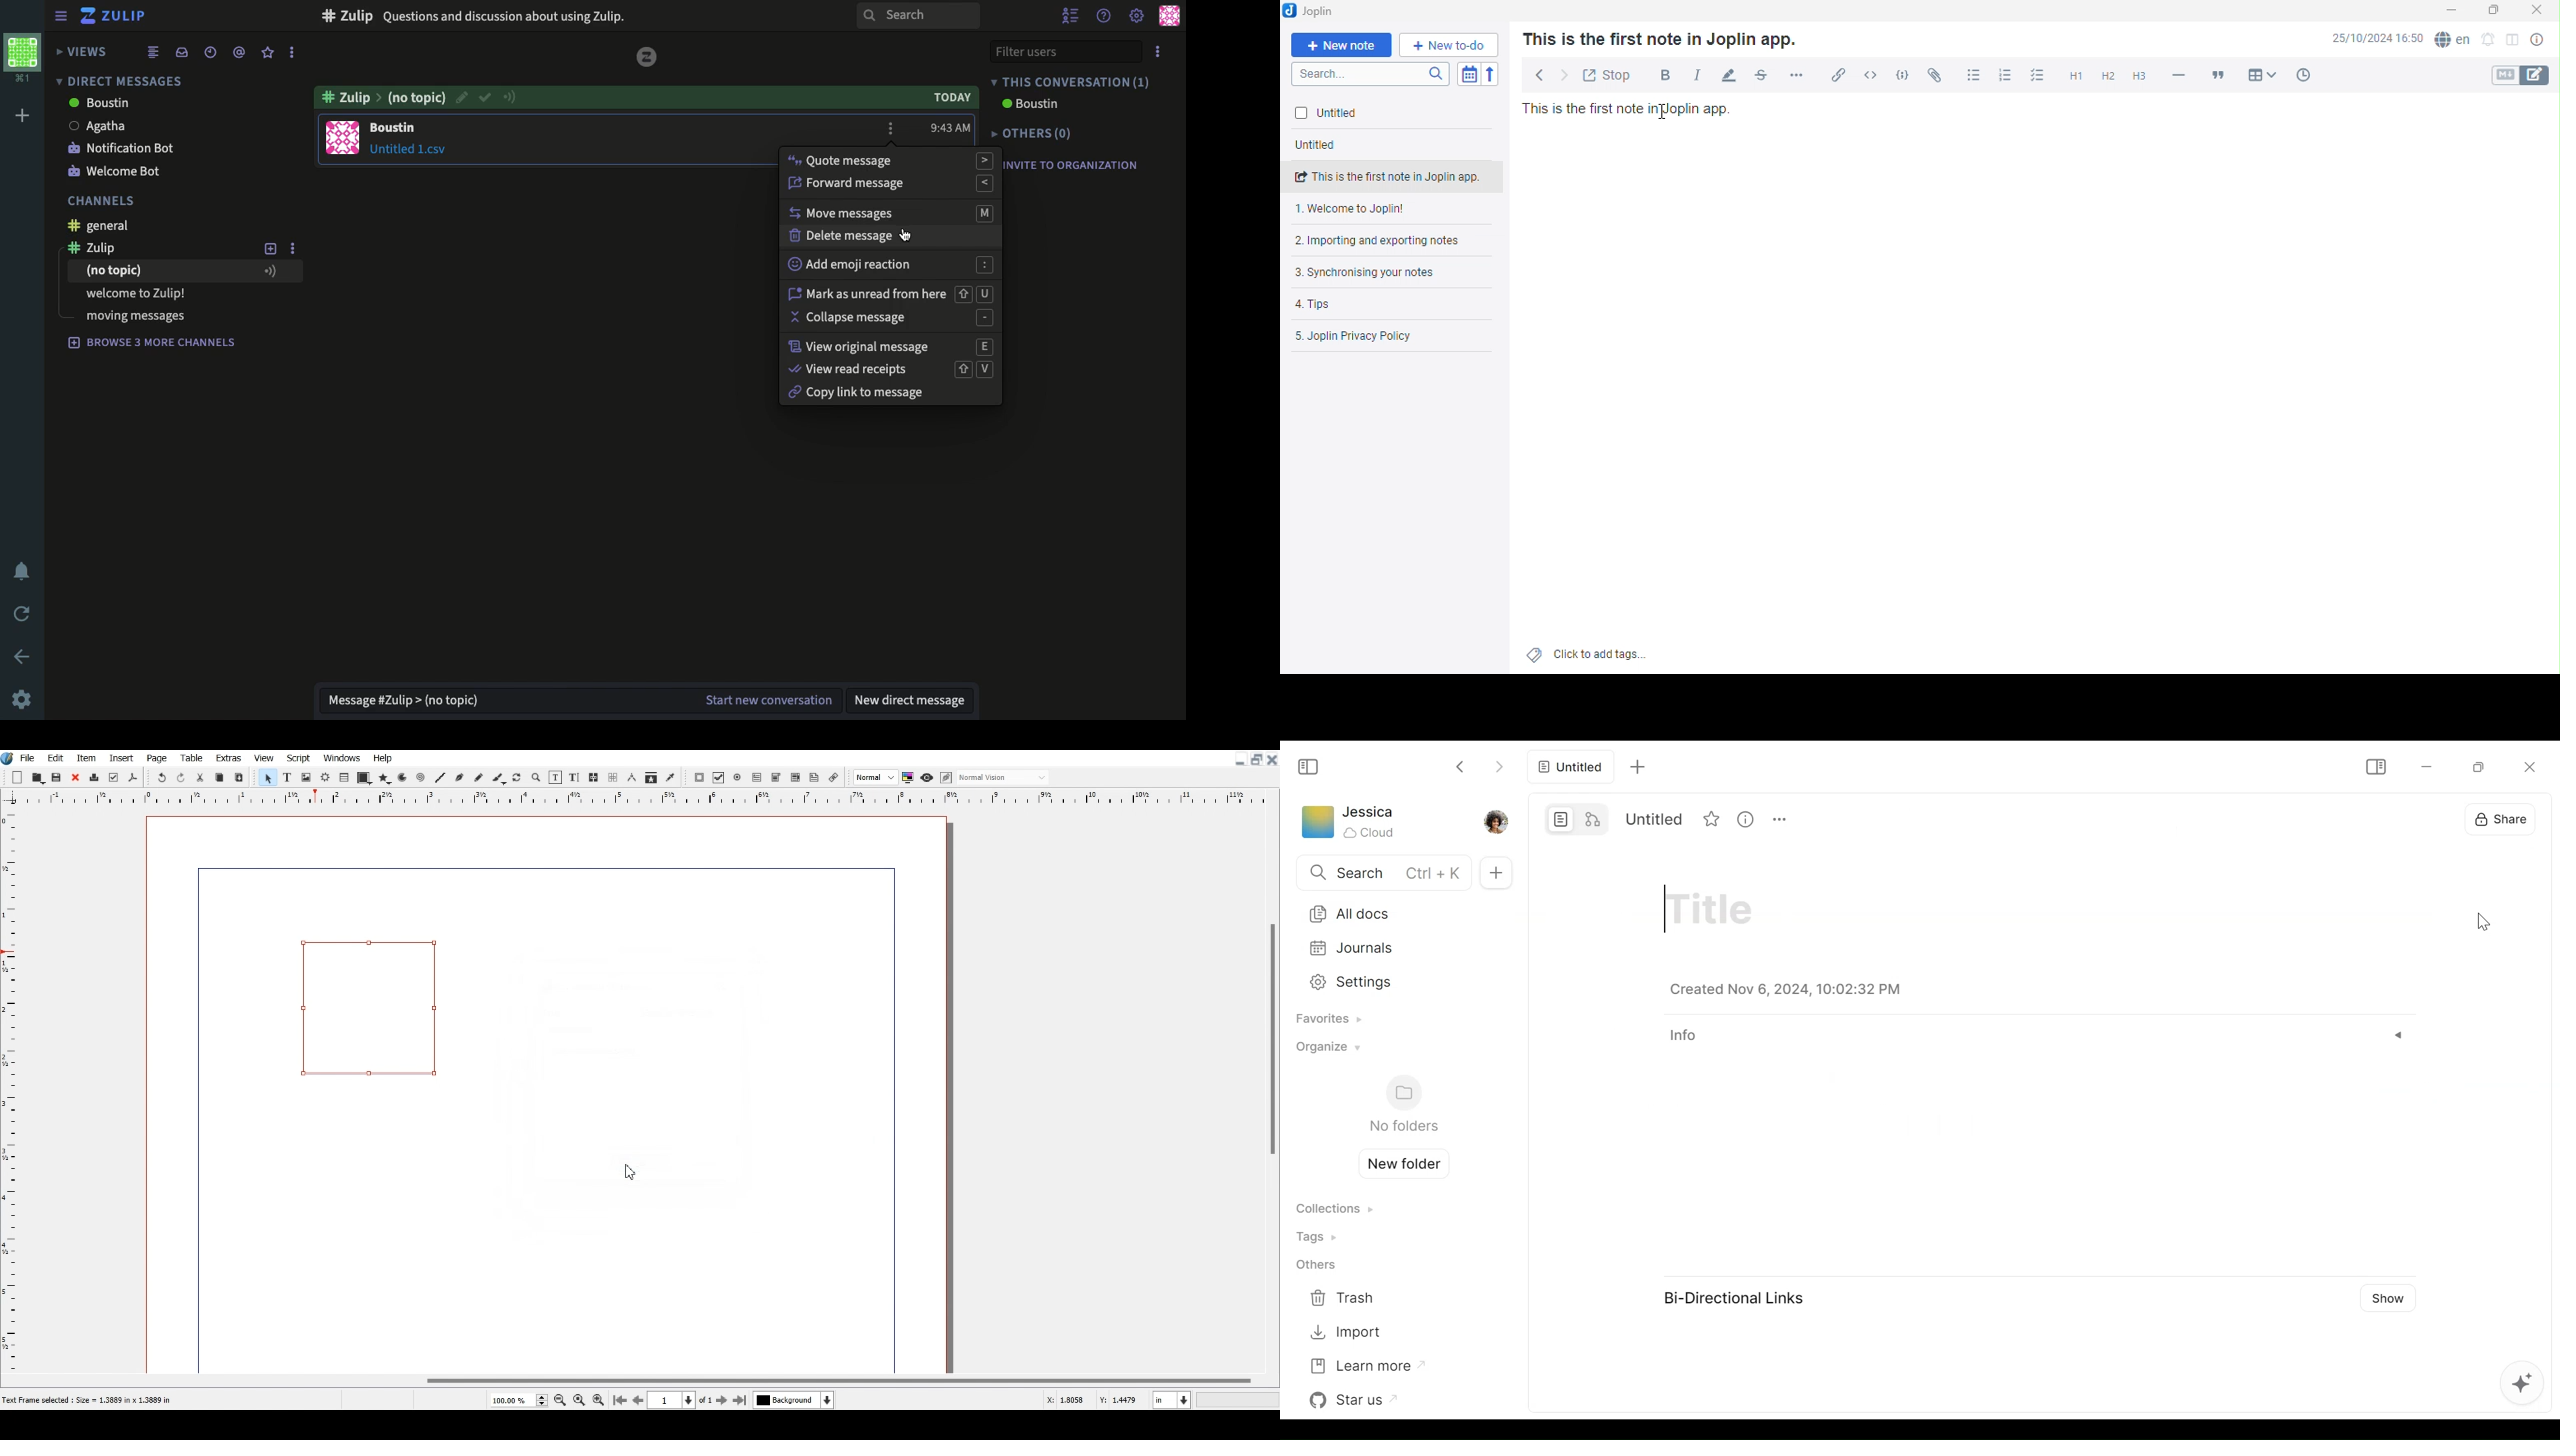 The width and height of the screenshot is (2576, 1456). What do you see at coordinates (75, 778) in the screenshot?
I see `Close` at bounding box center [75, 778].